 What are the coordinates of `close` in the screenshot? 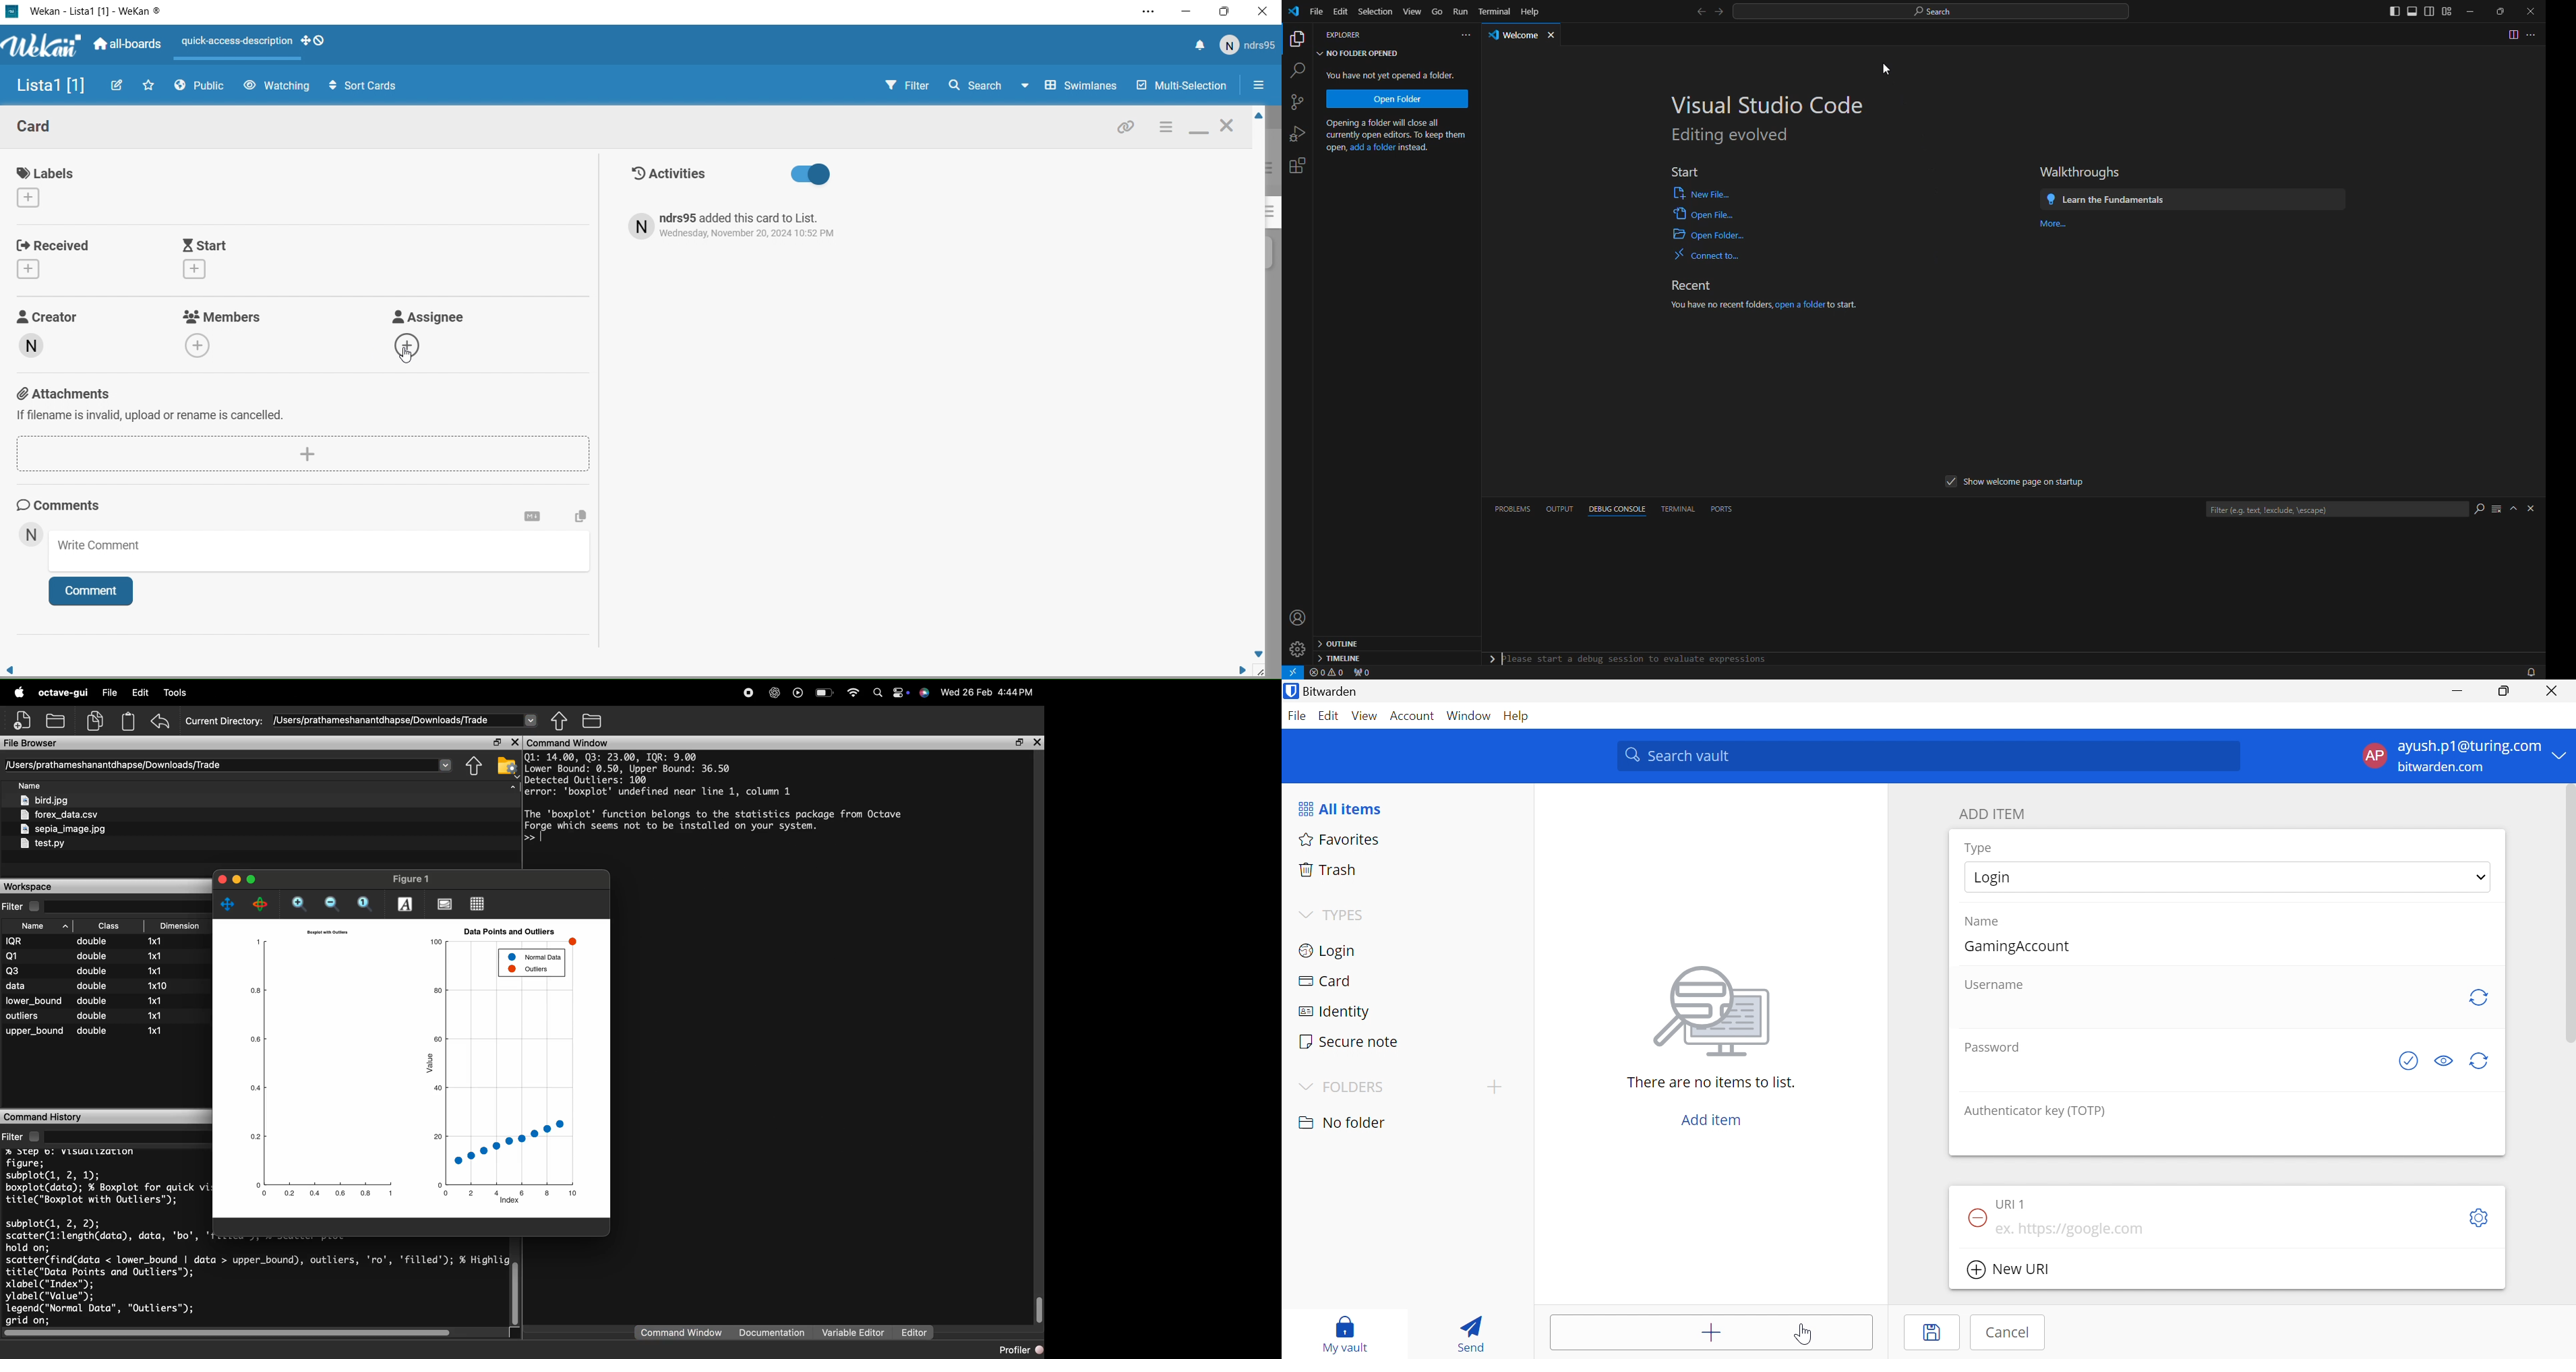 It's located at (1230, 127).